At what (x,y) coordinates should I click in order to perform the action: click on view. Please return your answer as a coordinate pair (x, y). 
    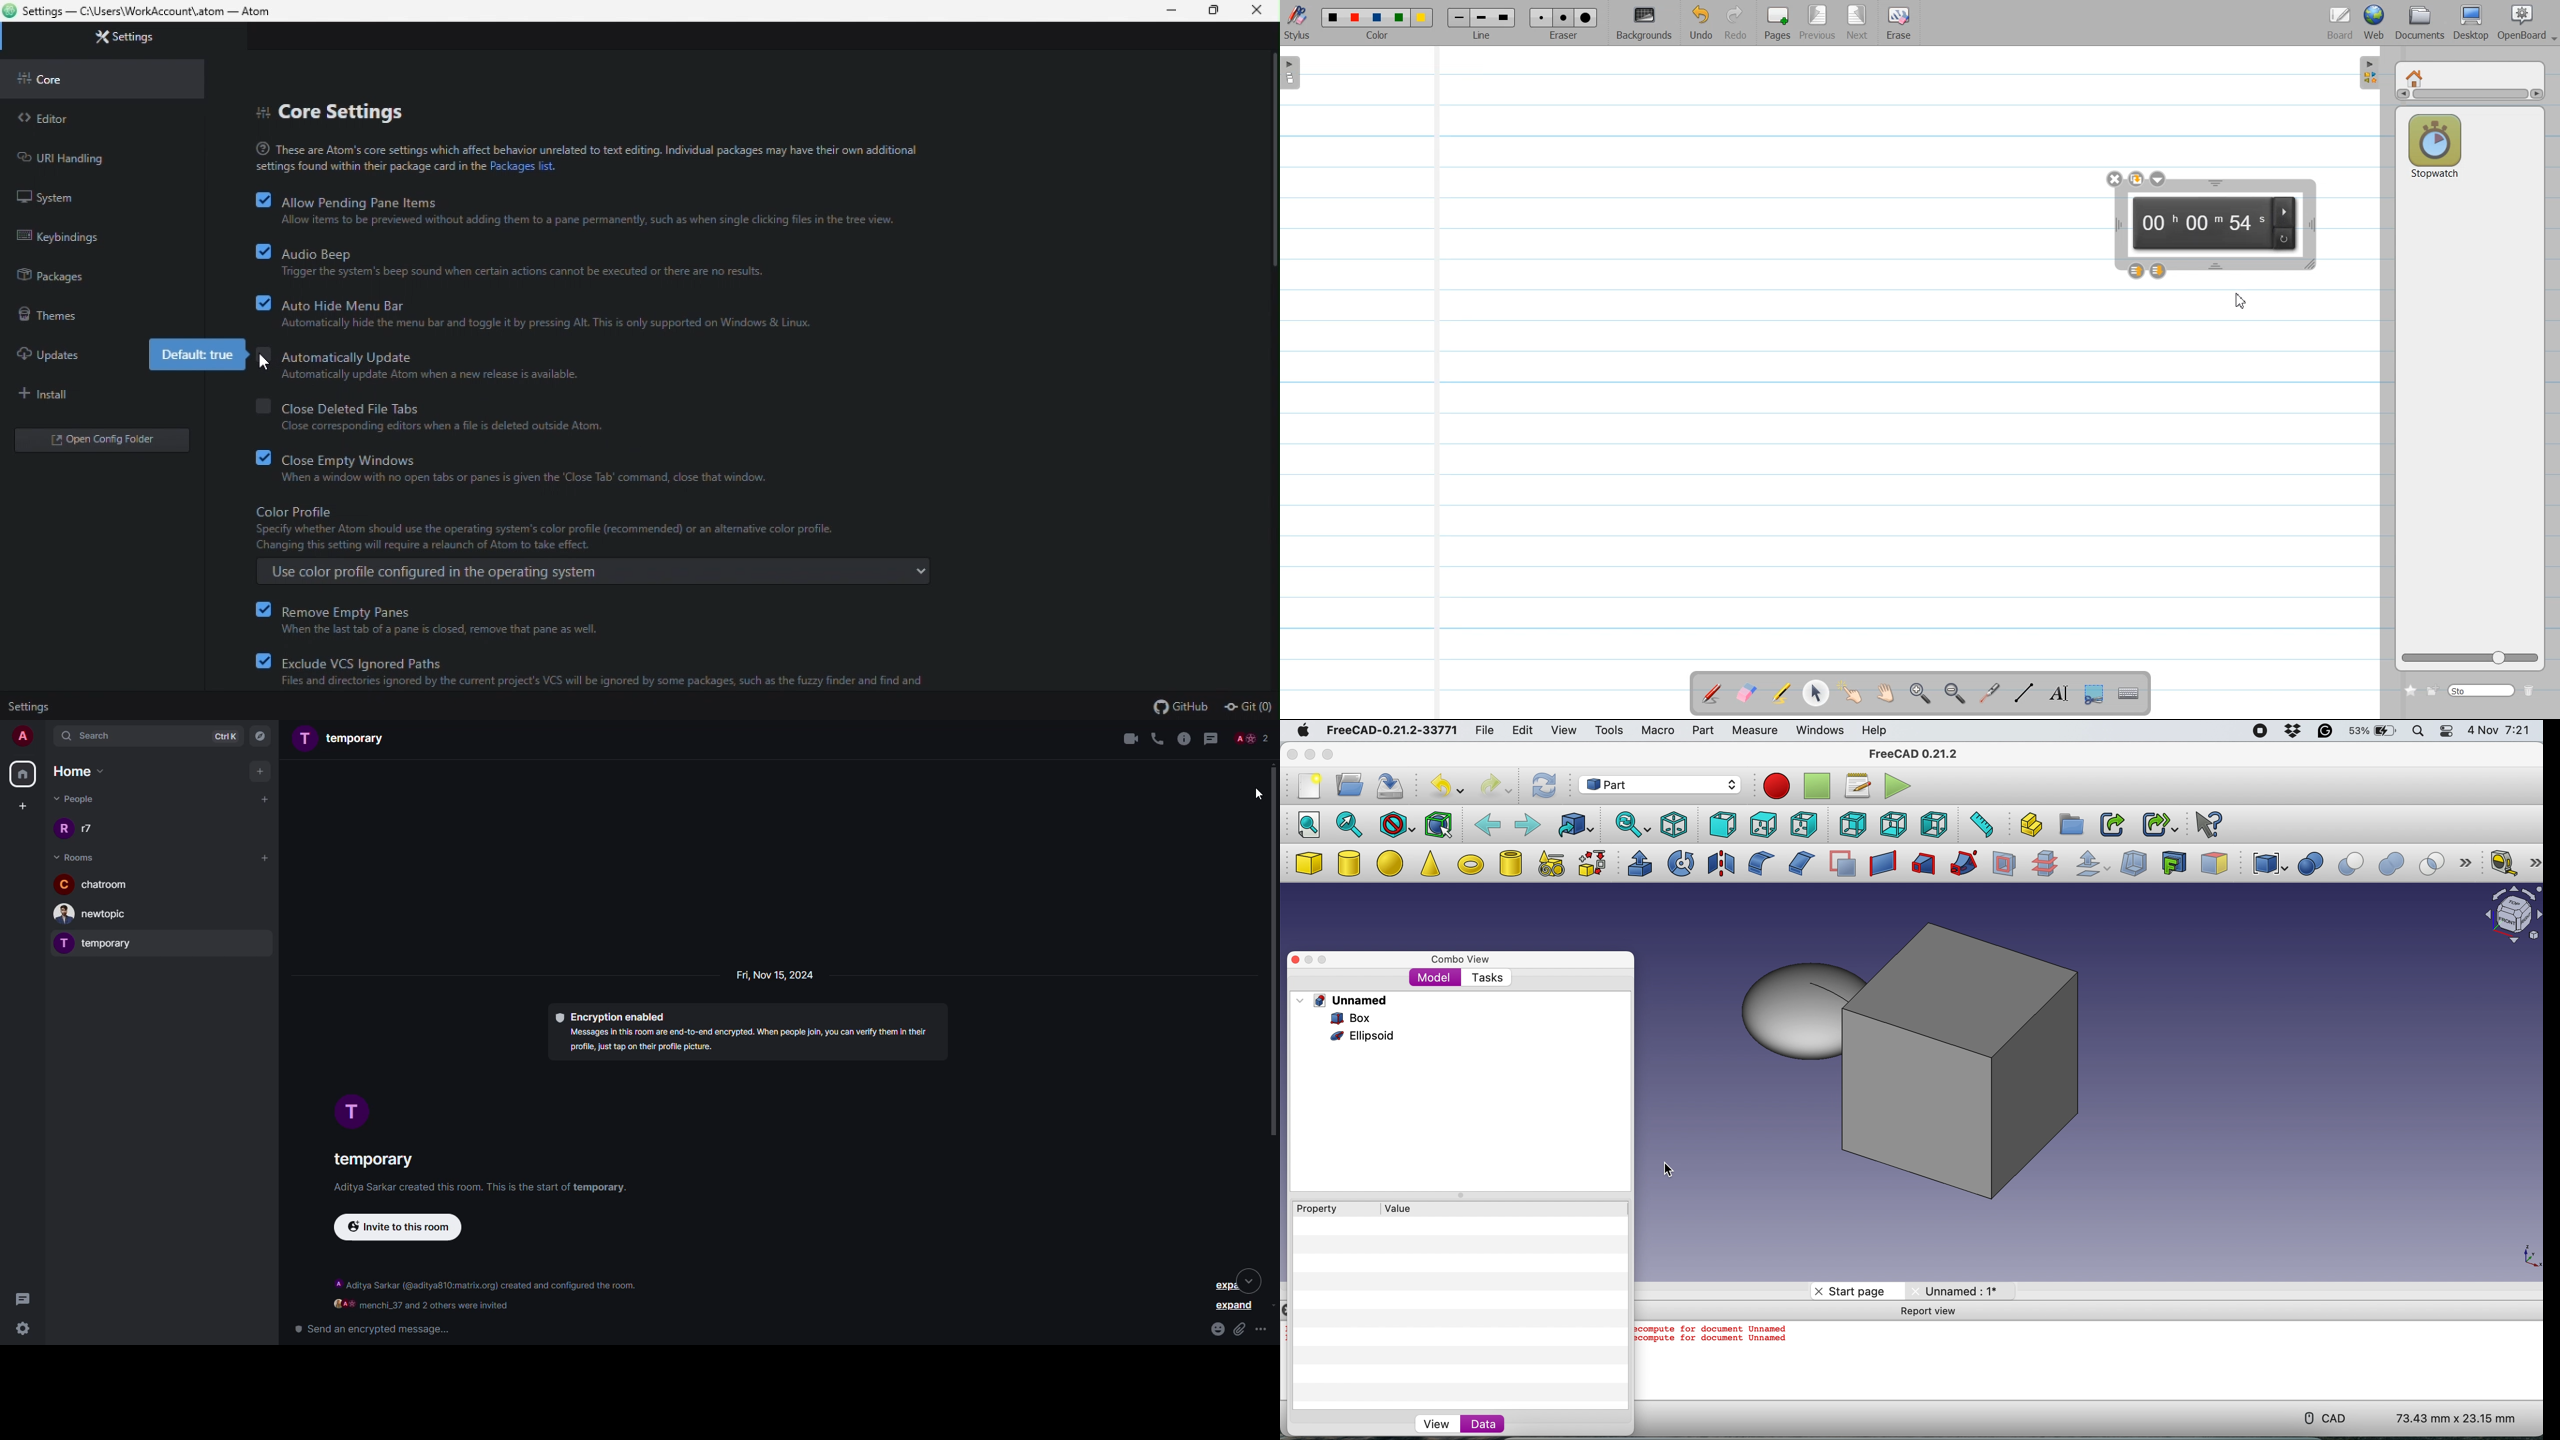
    Looking at the image, I should click on (1440, 1423).